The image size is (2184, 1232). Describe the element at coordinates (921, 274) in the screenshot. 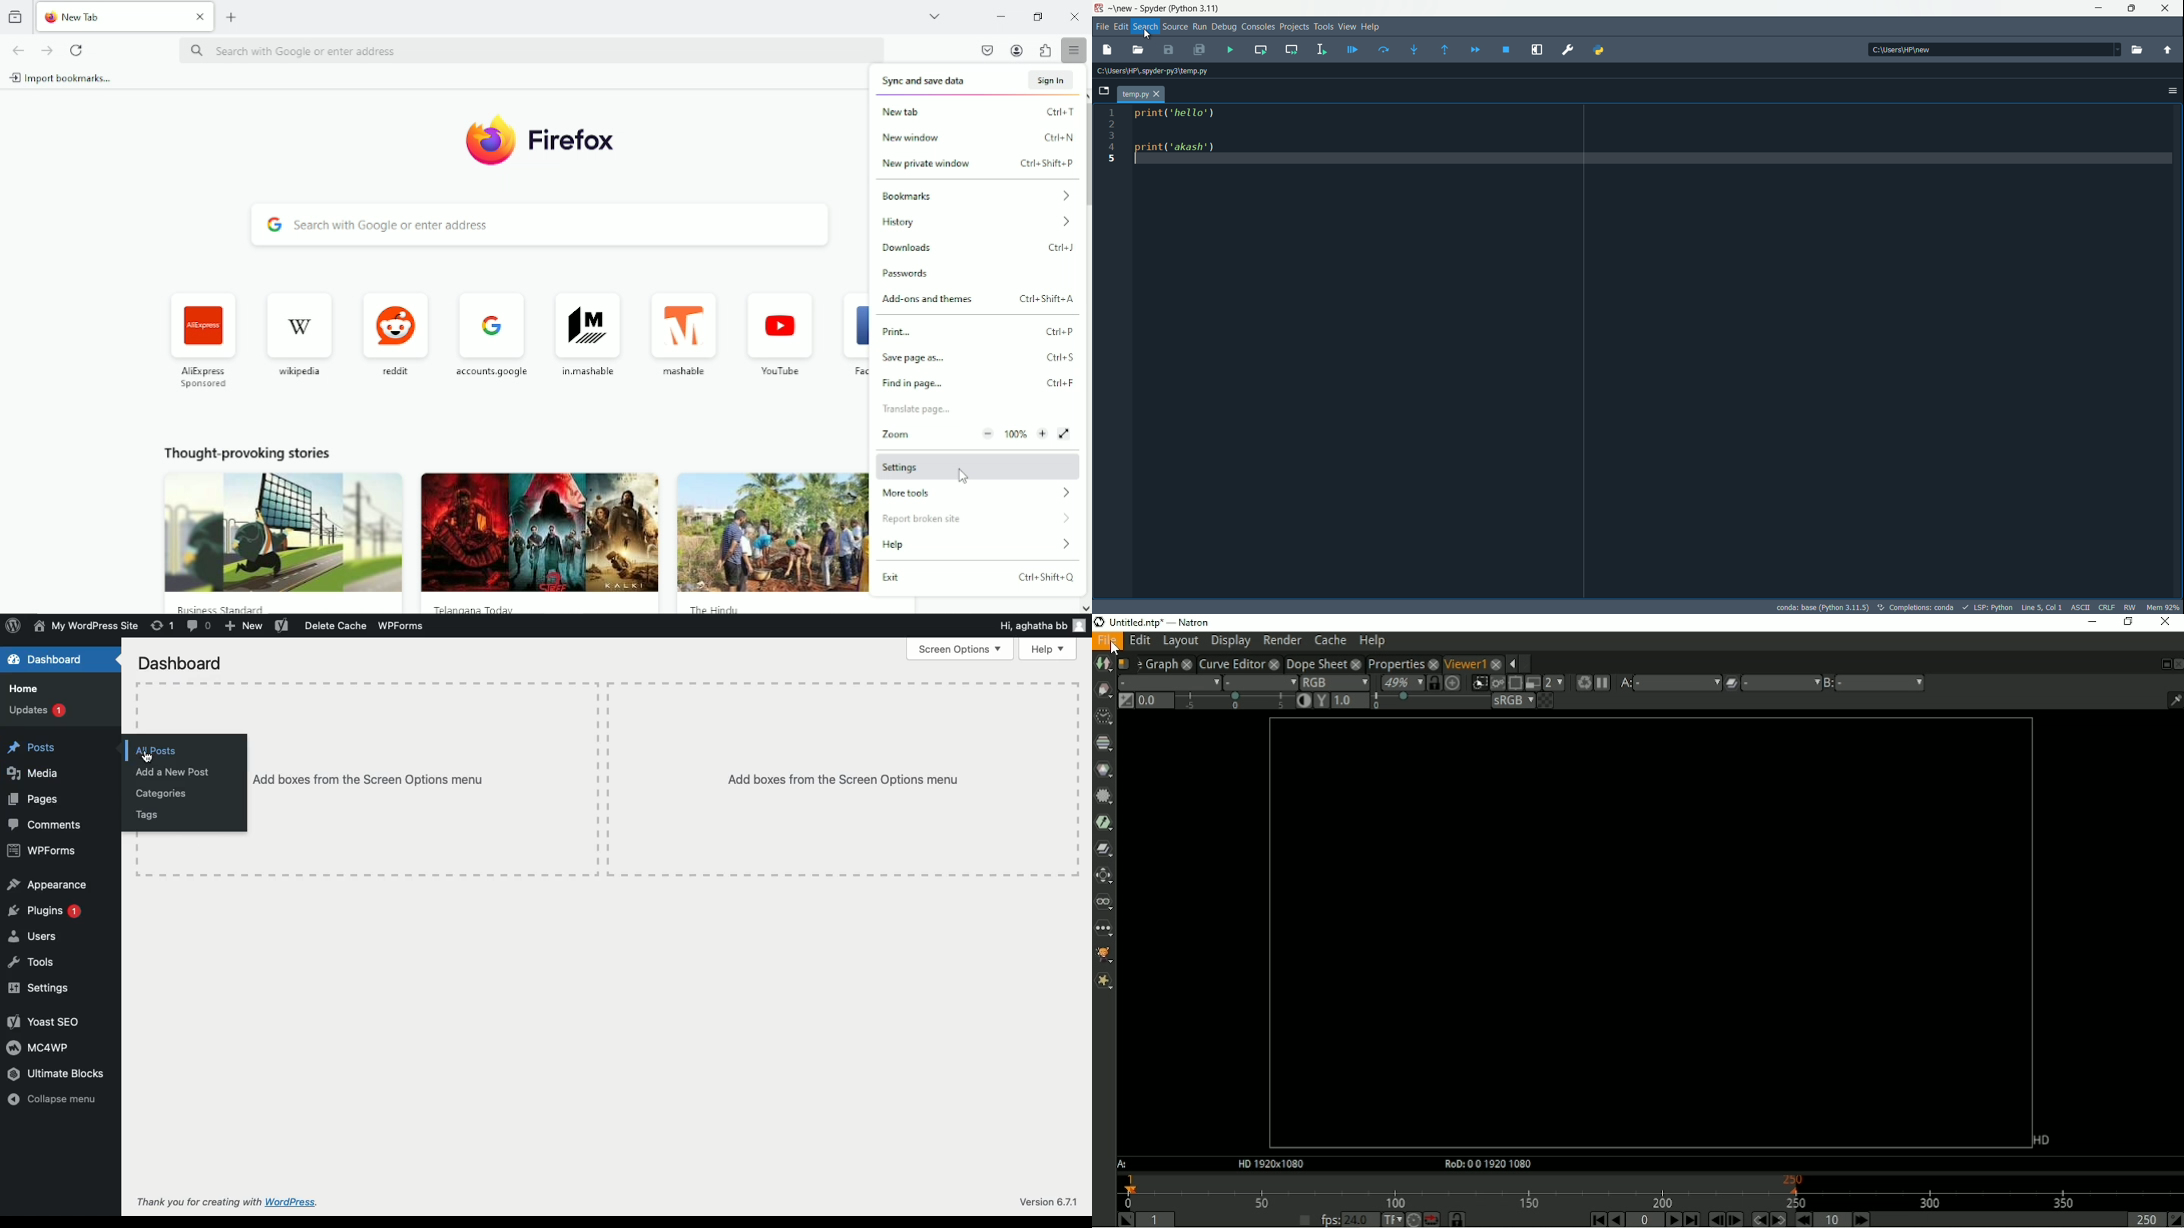

I see `Passwords` at that location.